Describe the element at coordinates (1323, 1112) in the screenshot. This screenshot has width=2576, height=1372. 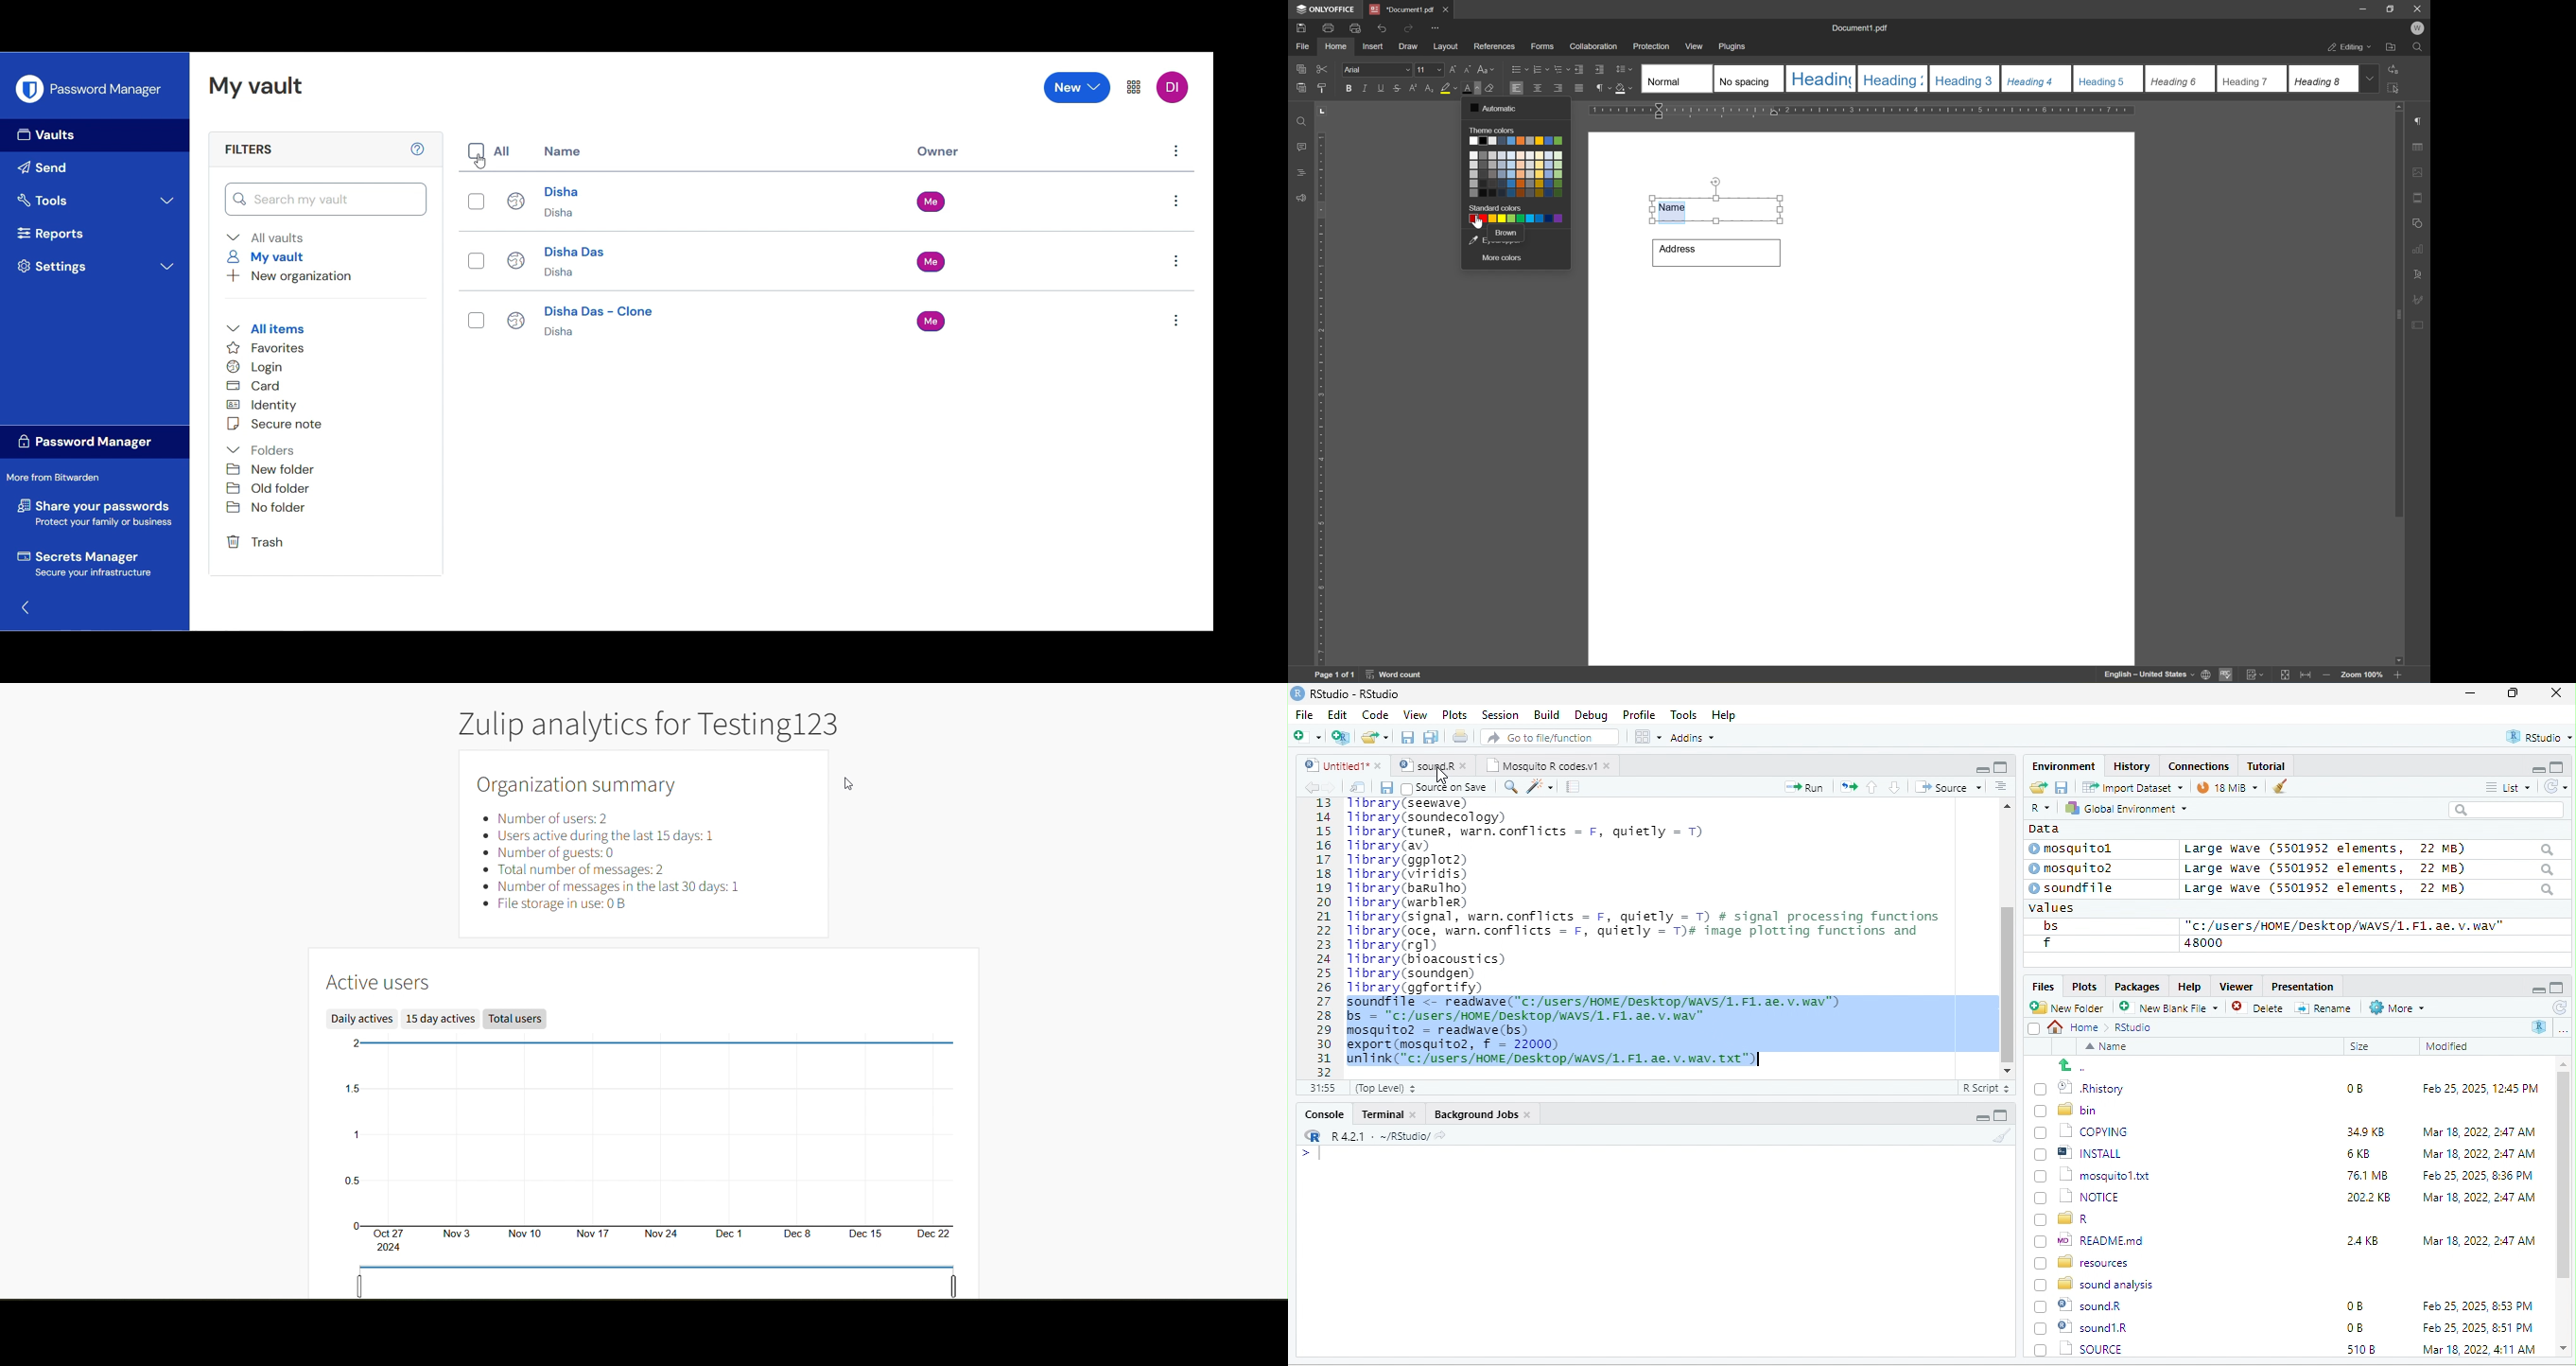
I see `Console` at that location.